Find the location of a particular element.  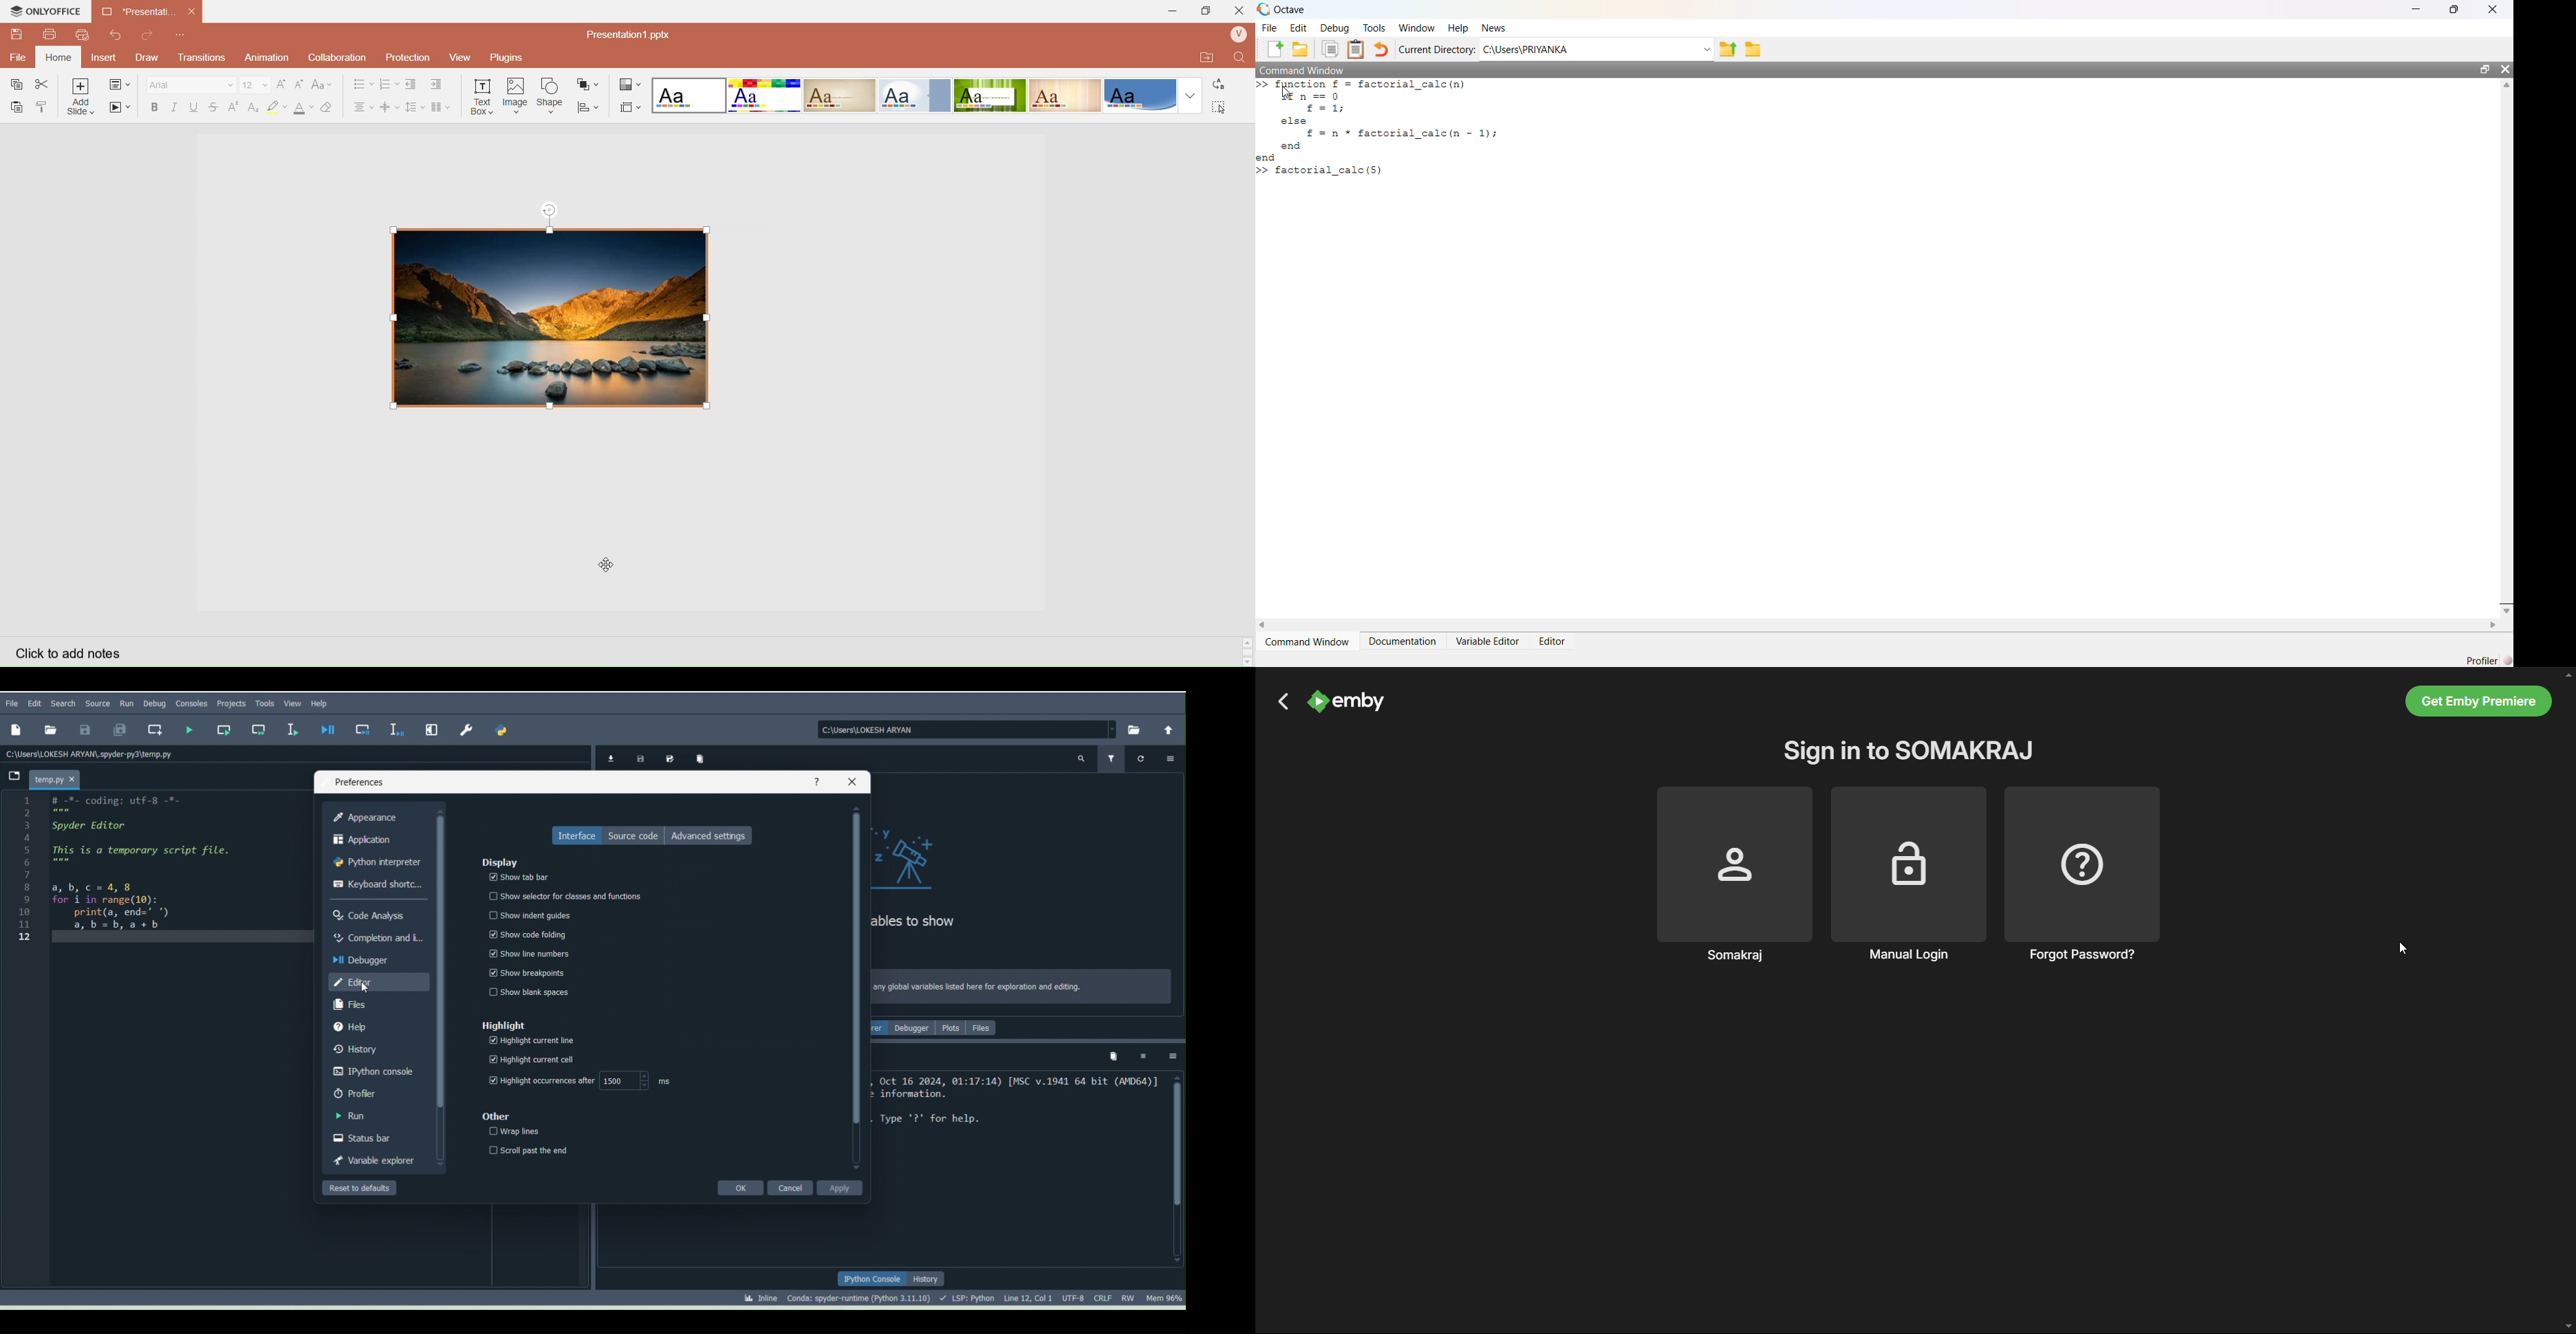

Status bar is located at coordinates (374, 1136).